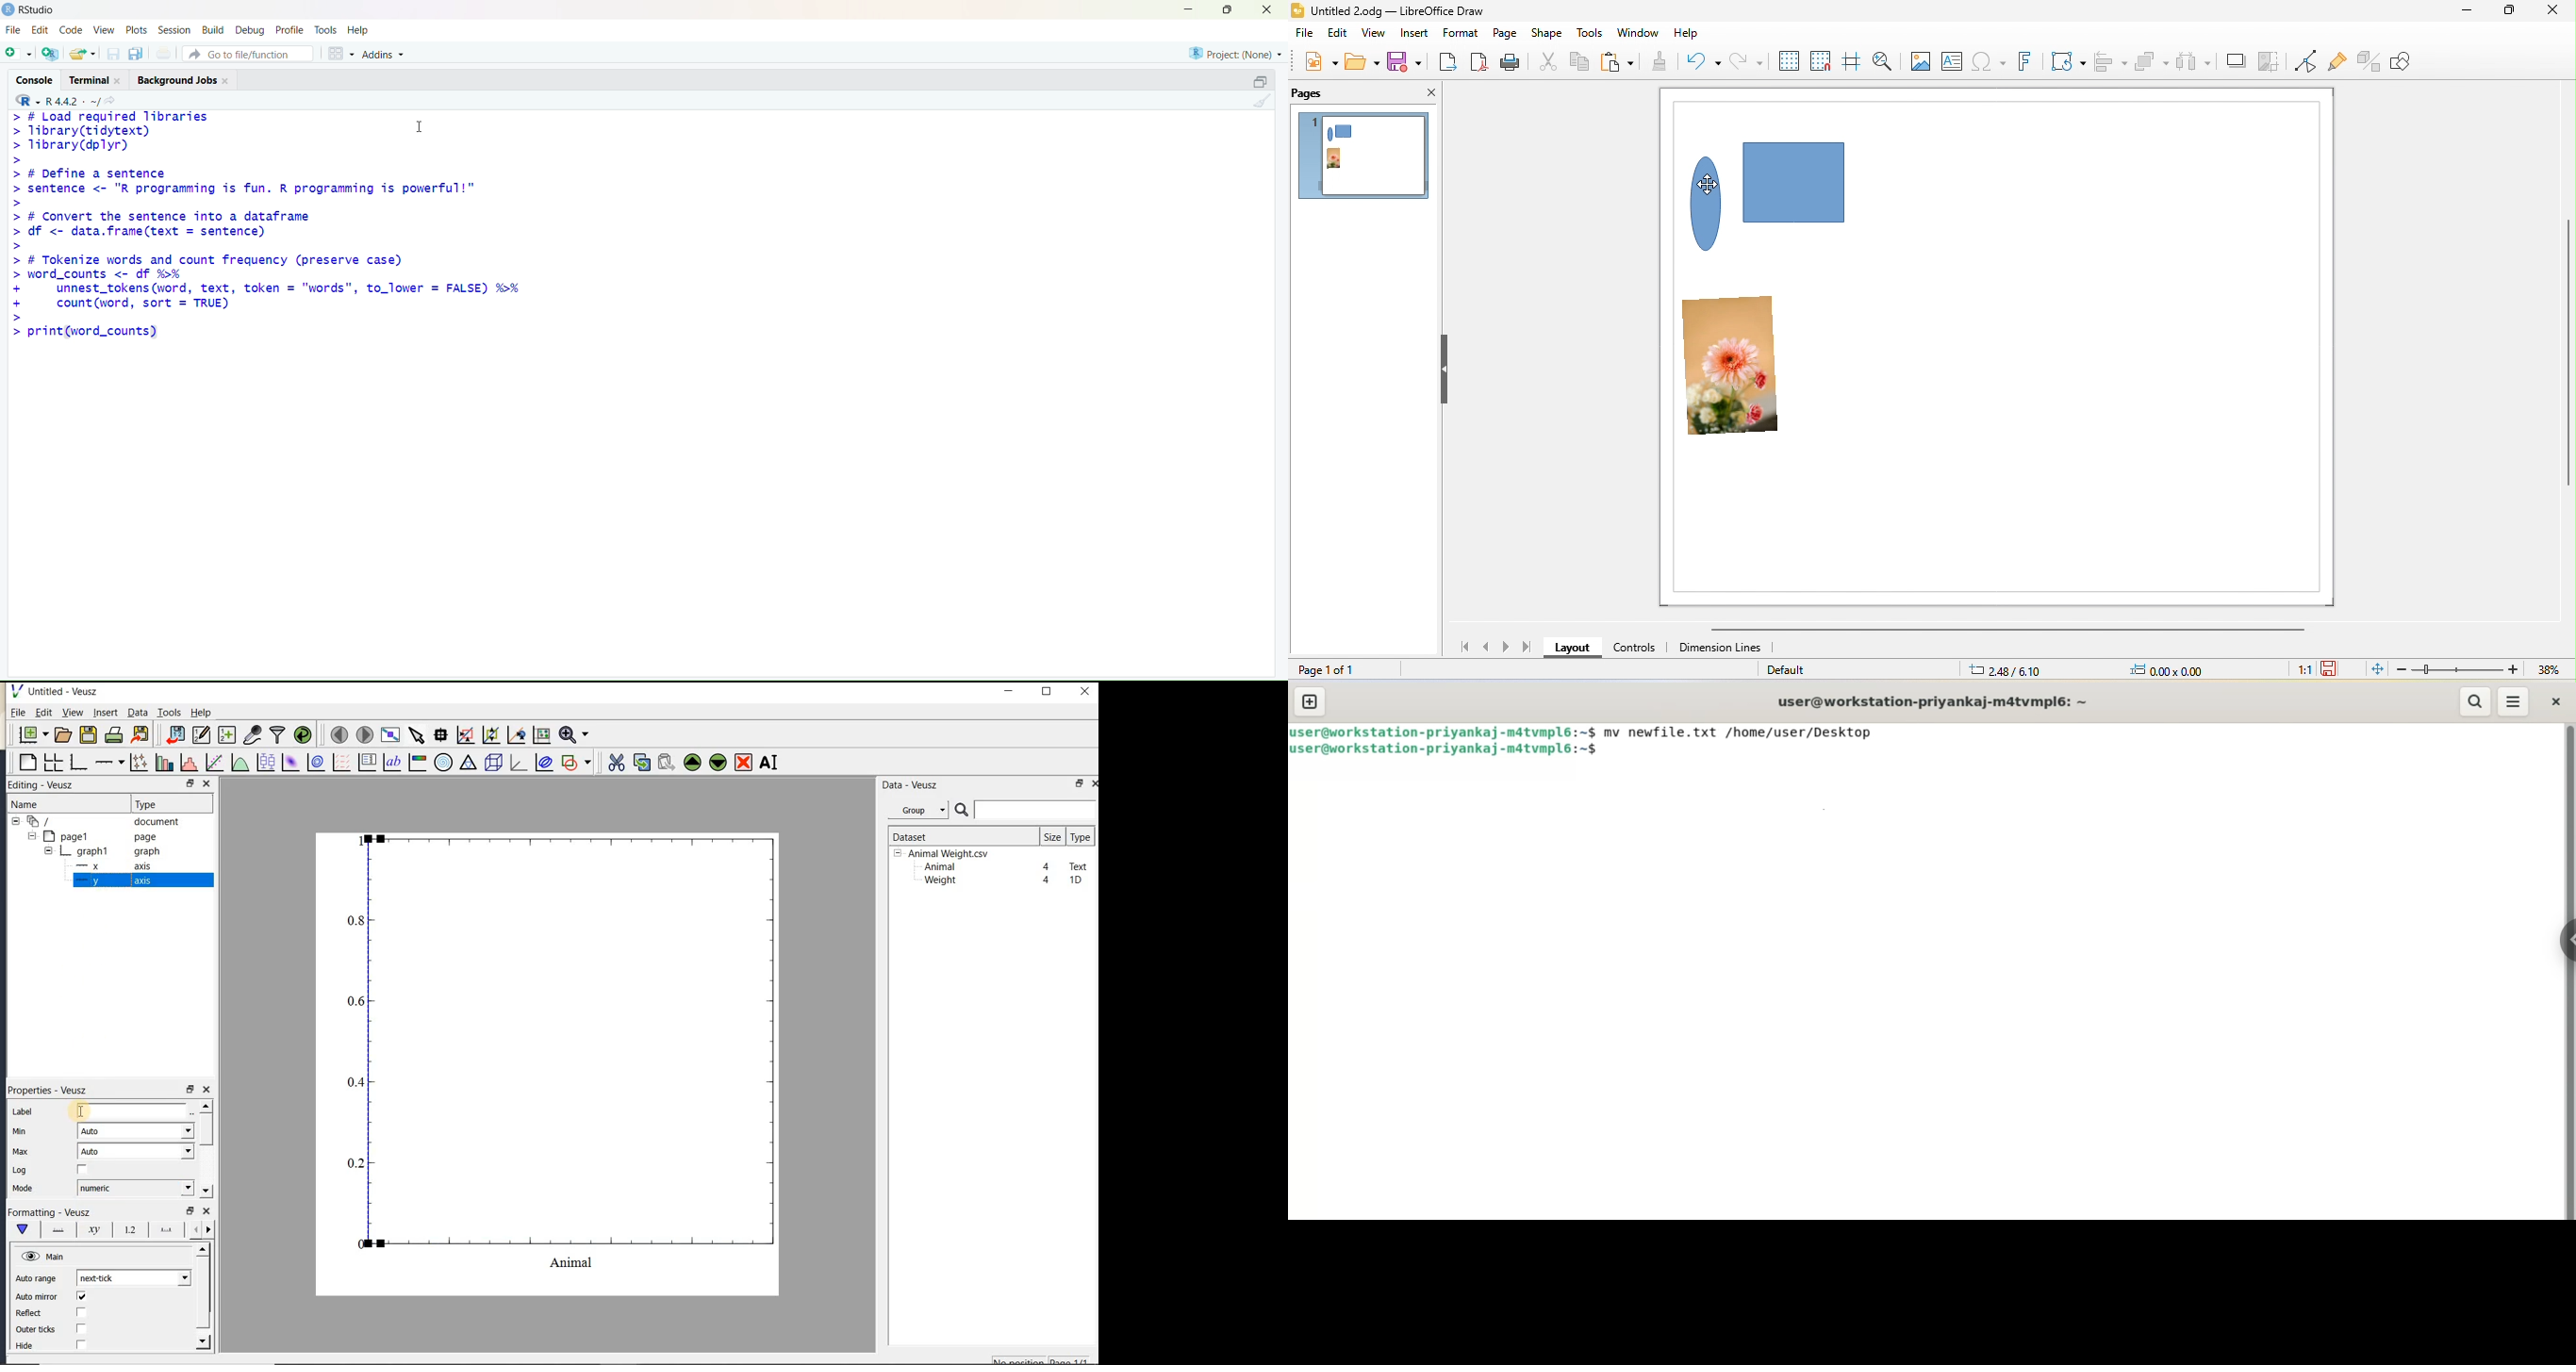 This screenshot has height=1372, width=2576. Describe the element at coordinates (26, 763) in the screenshot. I see `blank page` at that location.